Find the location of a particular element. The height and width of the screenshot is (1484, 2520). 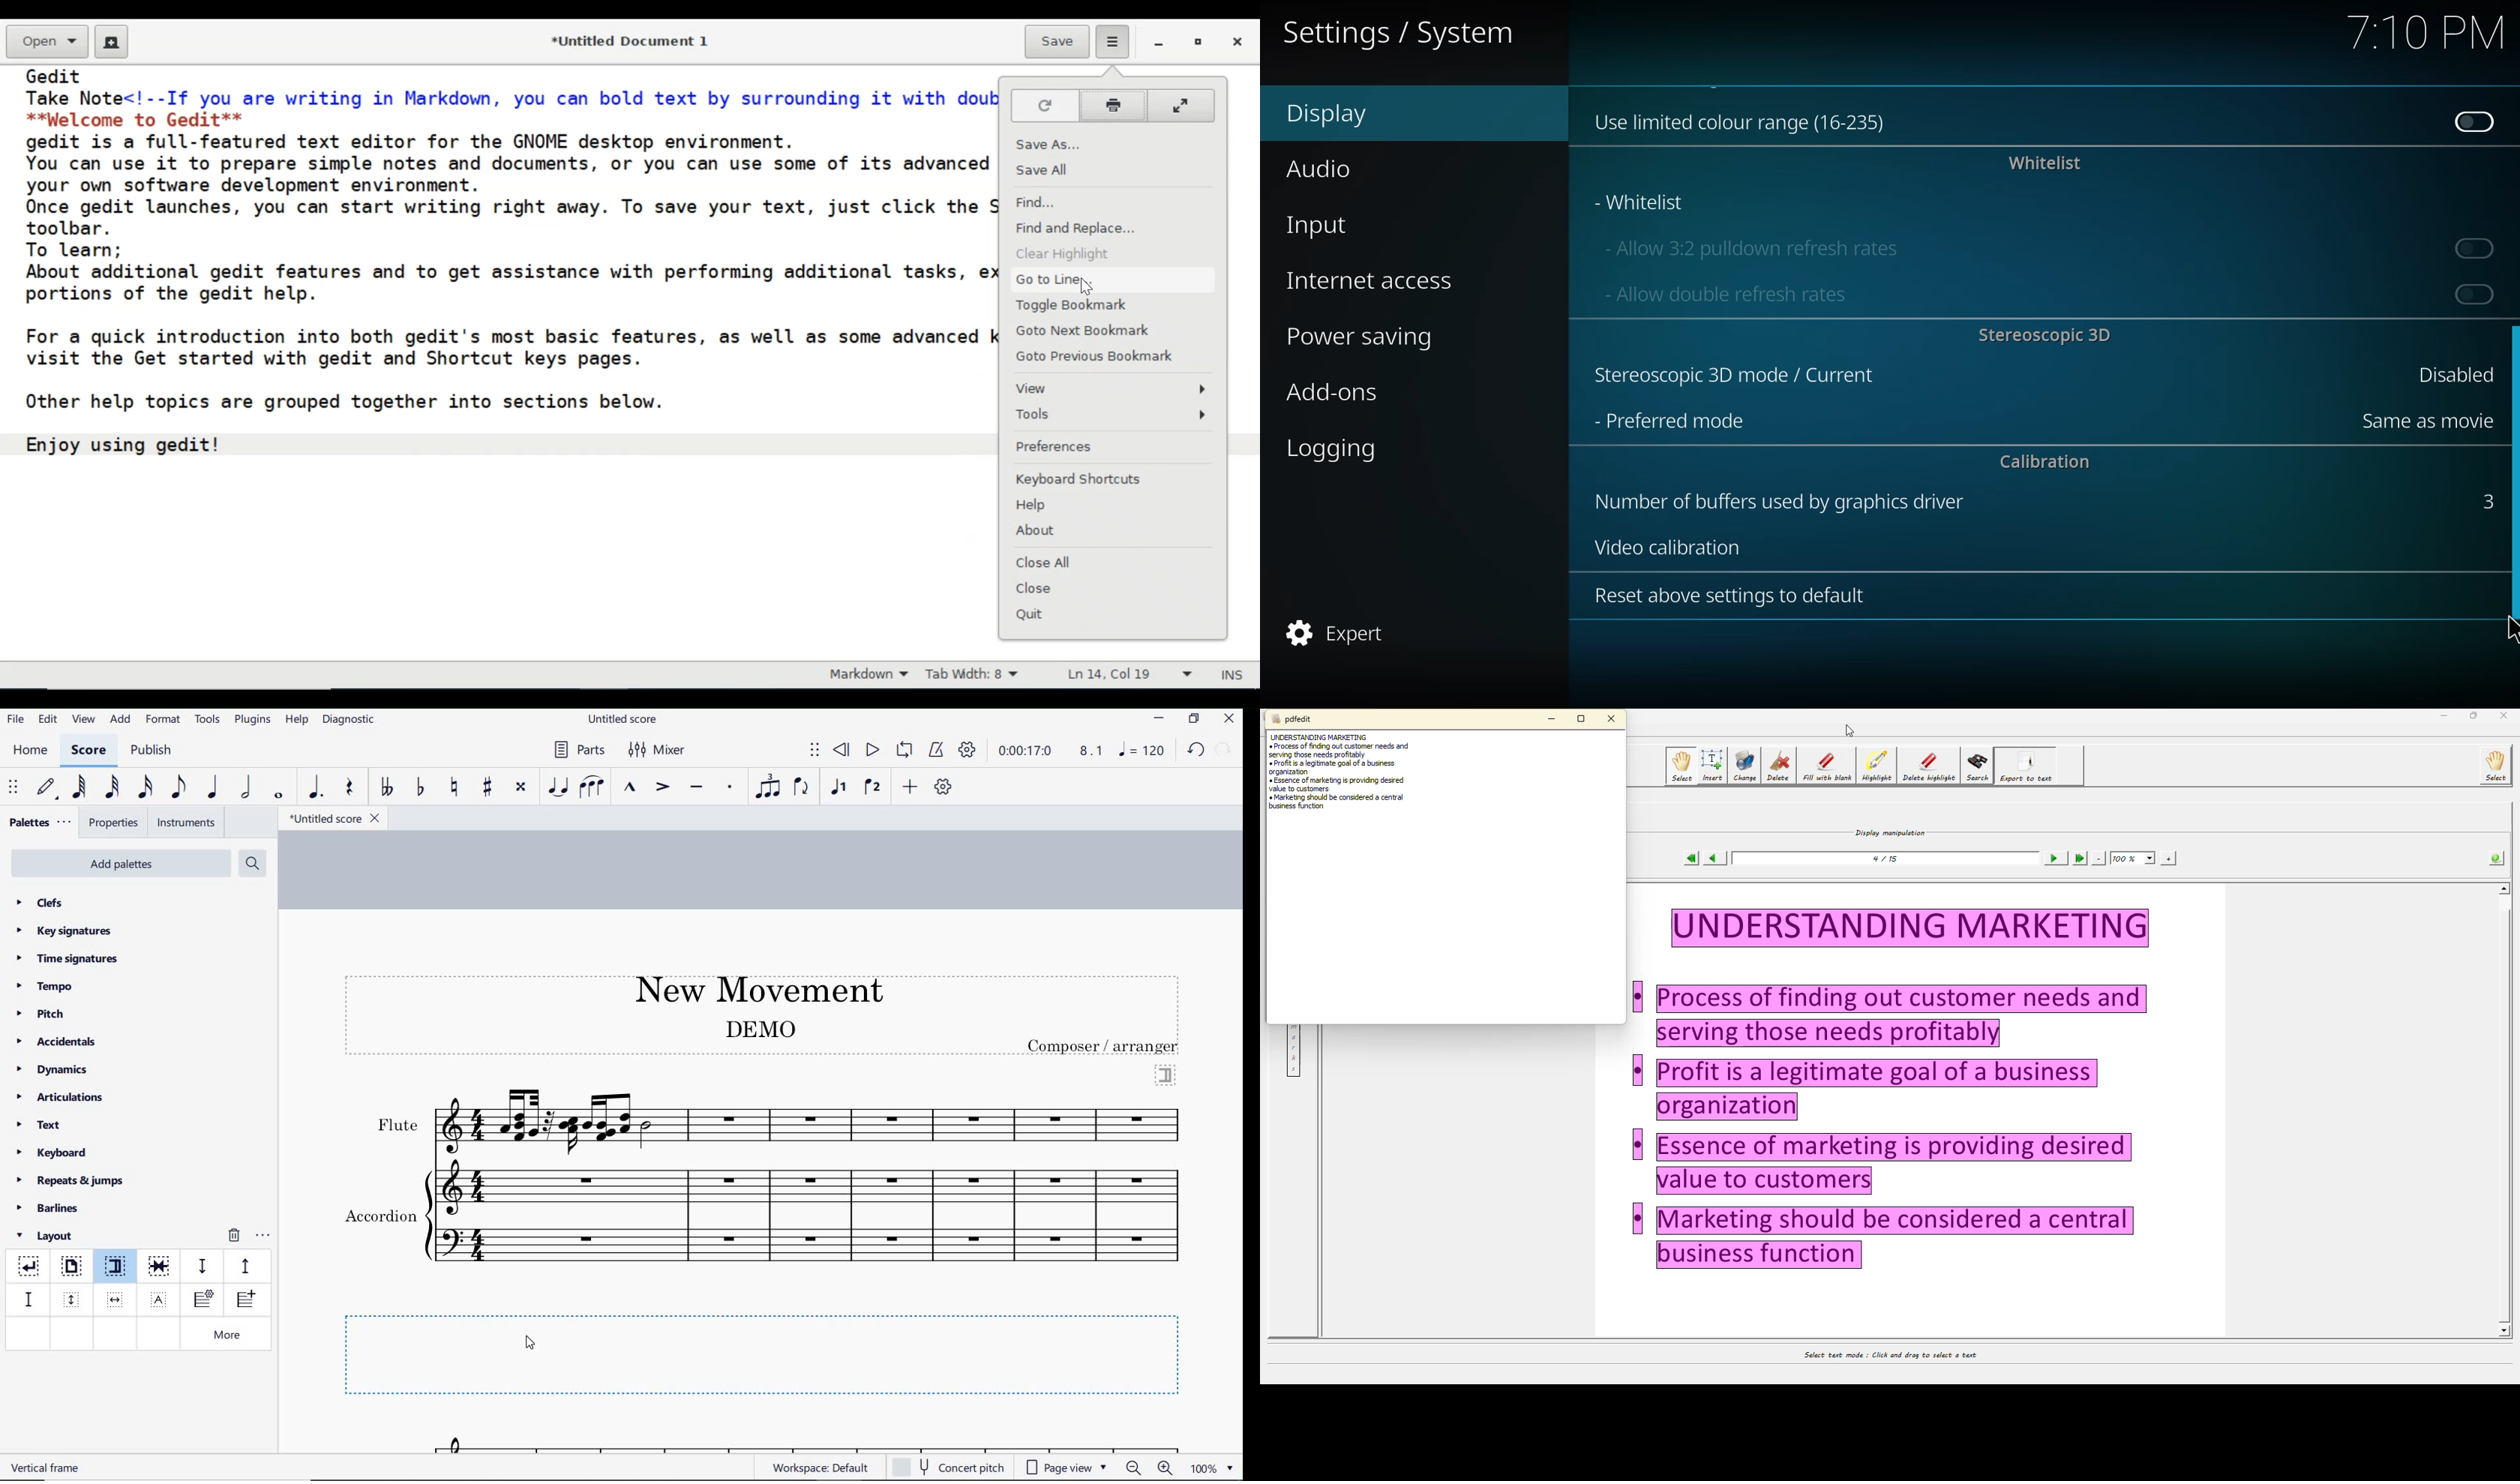

options is located at coordinates (263, 1233).